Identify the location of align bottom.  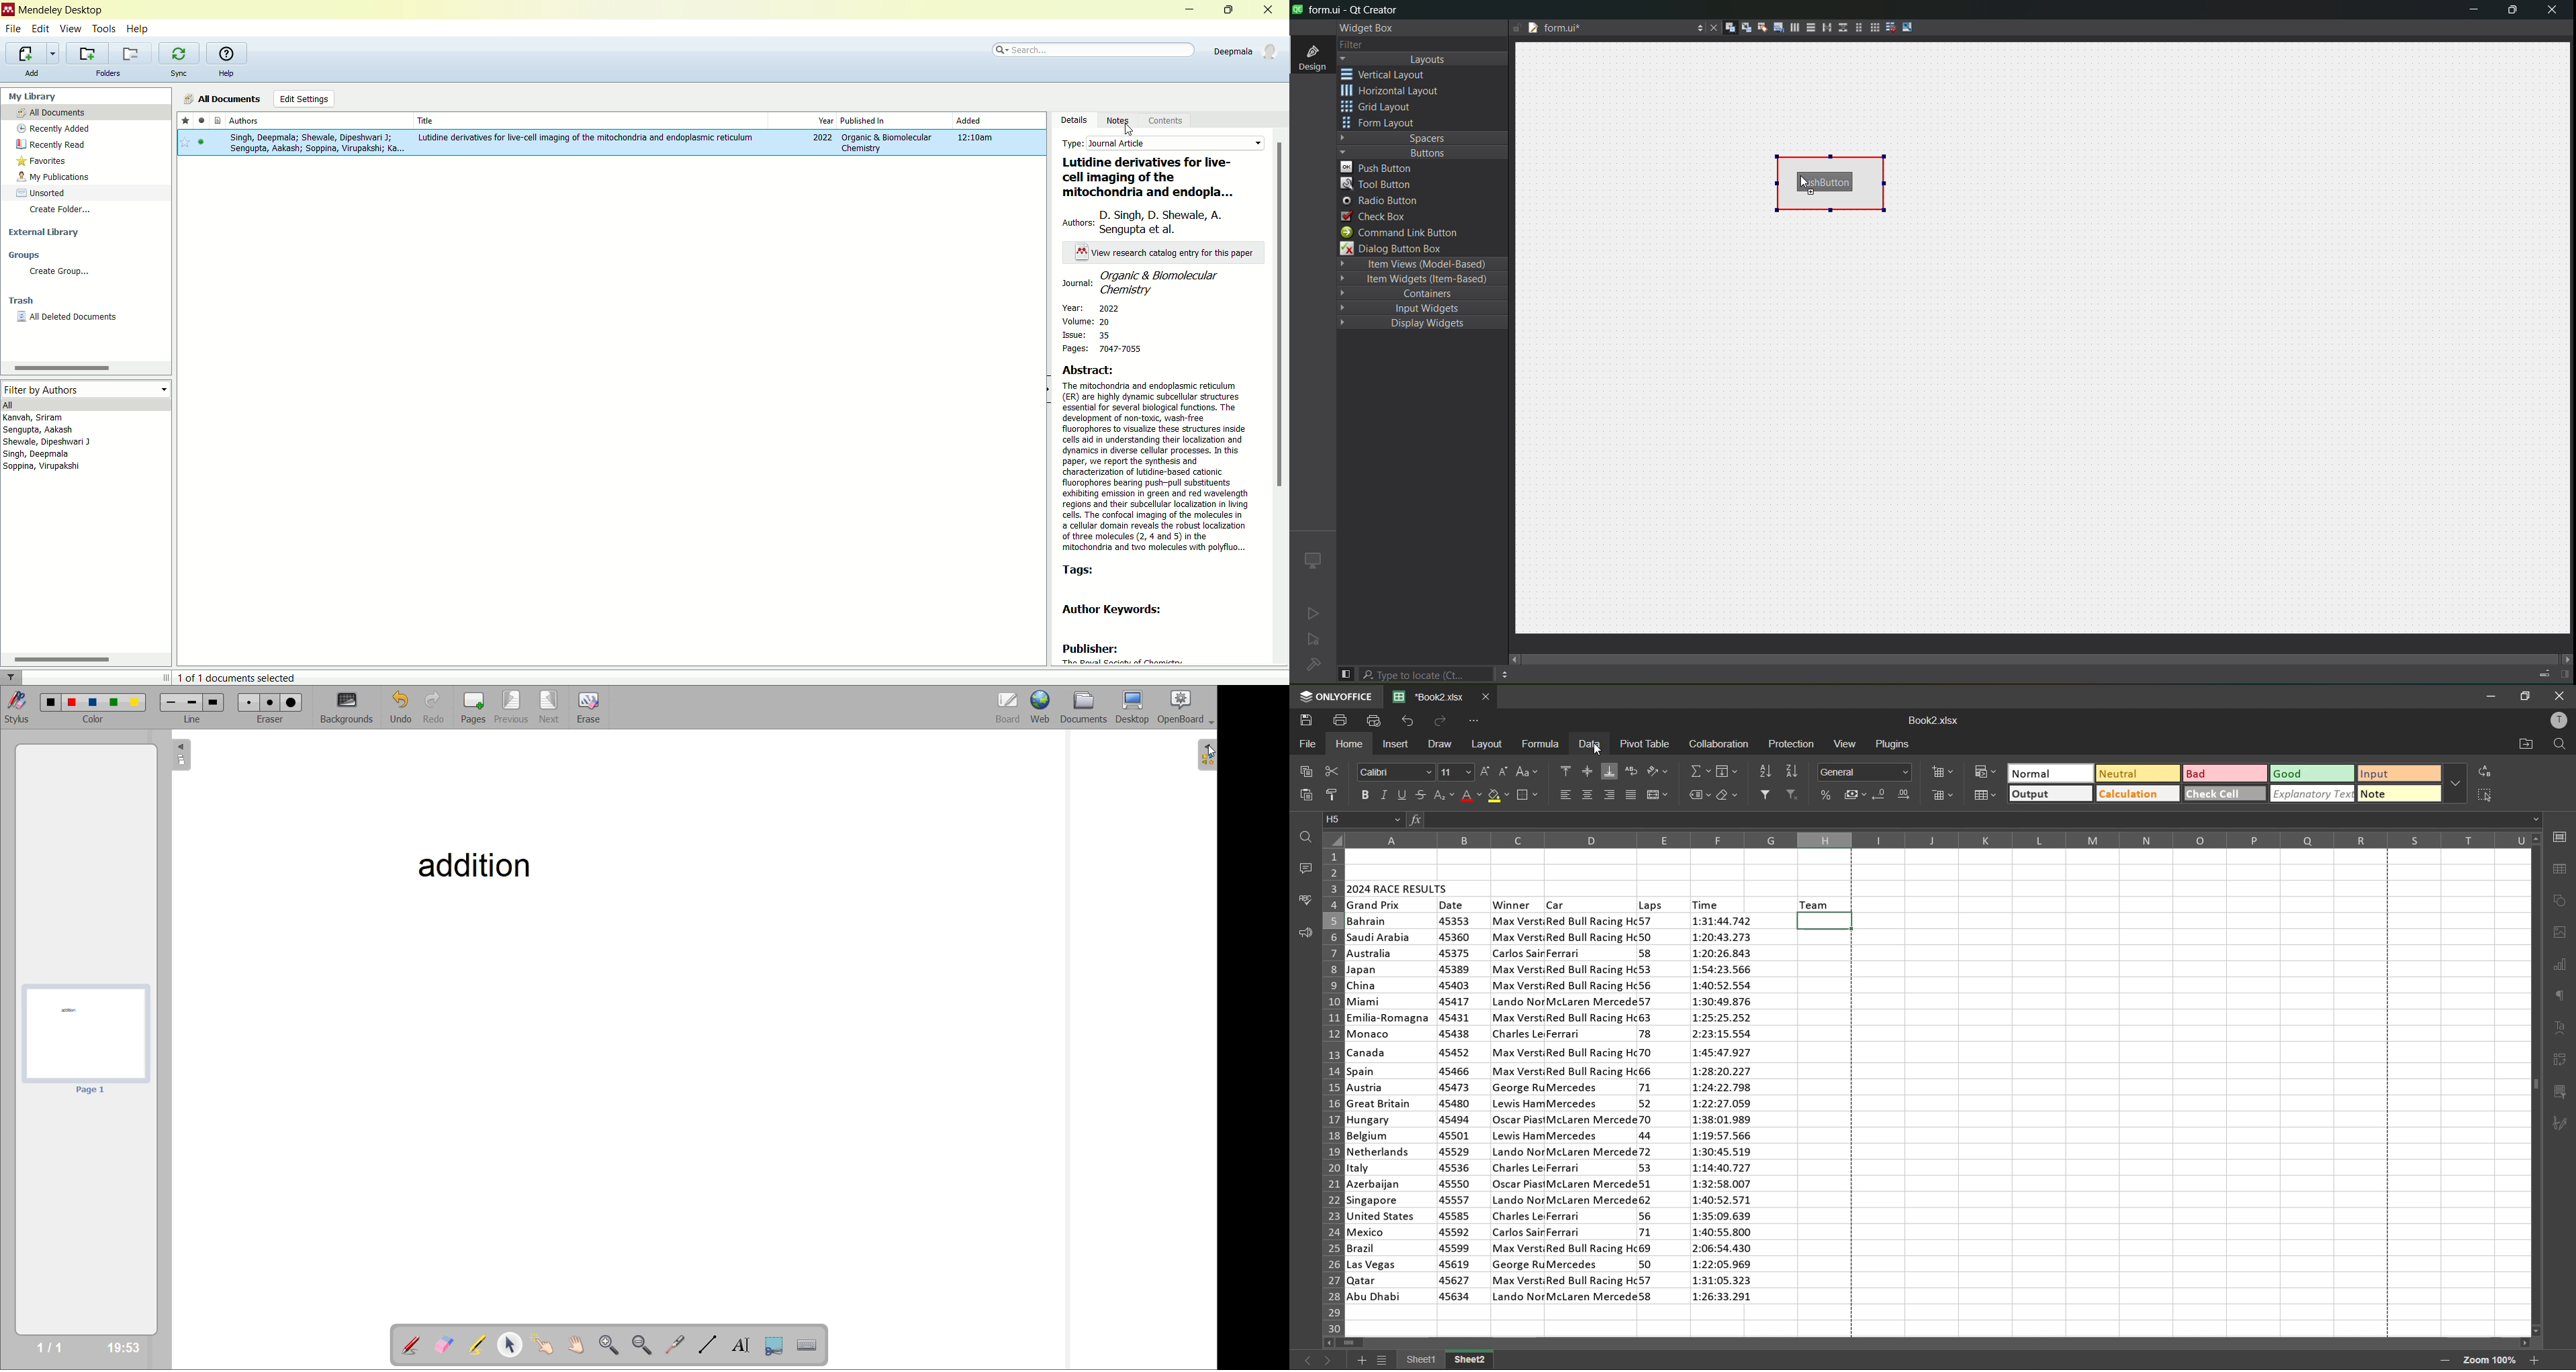
(1609, 771).